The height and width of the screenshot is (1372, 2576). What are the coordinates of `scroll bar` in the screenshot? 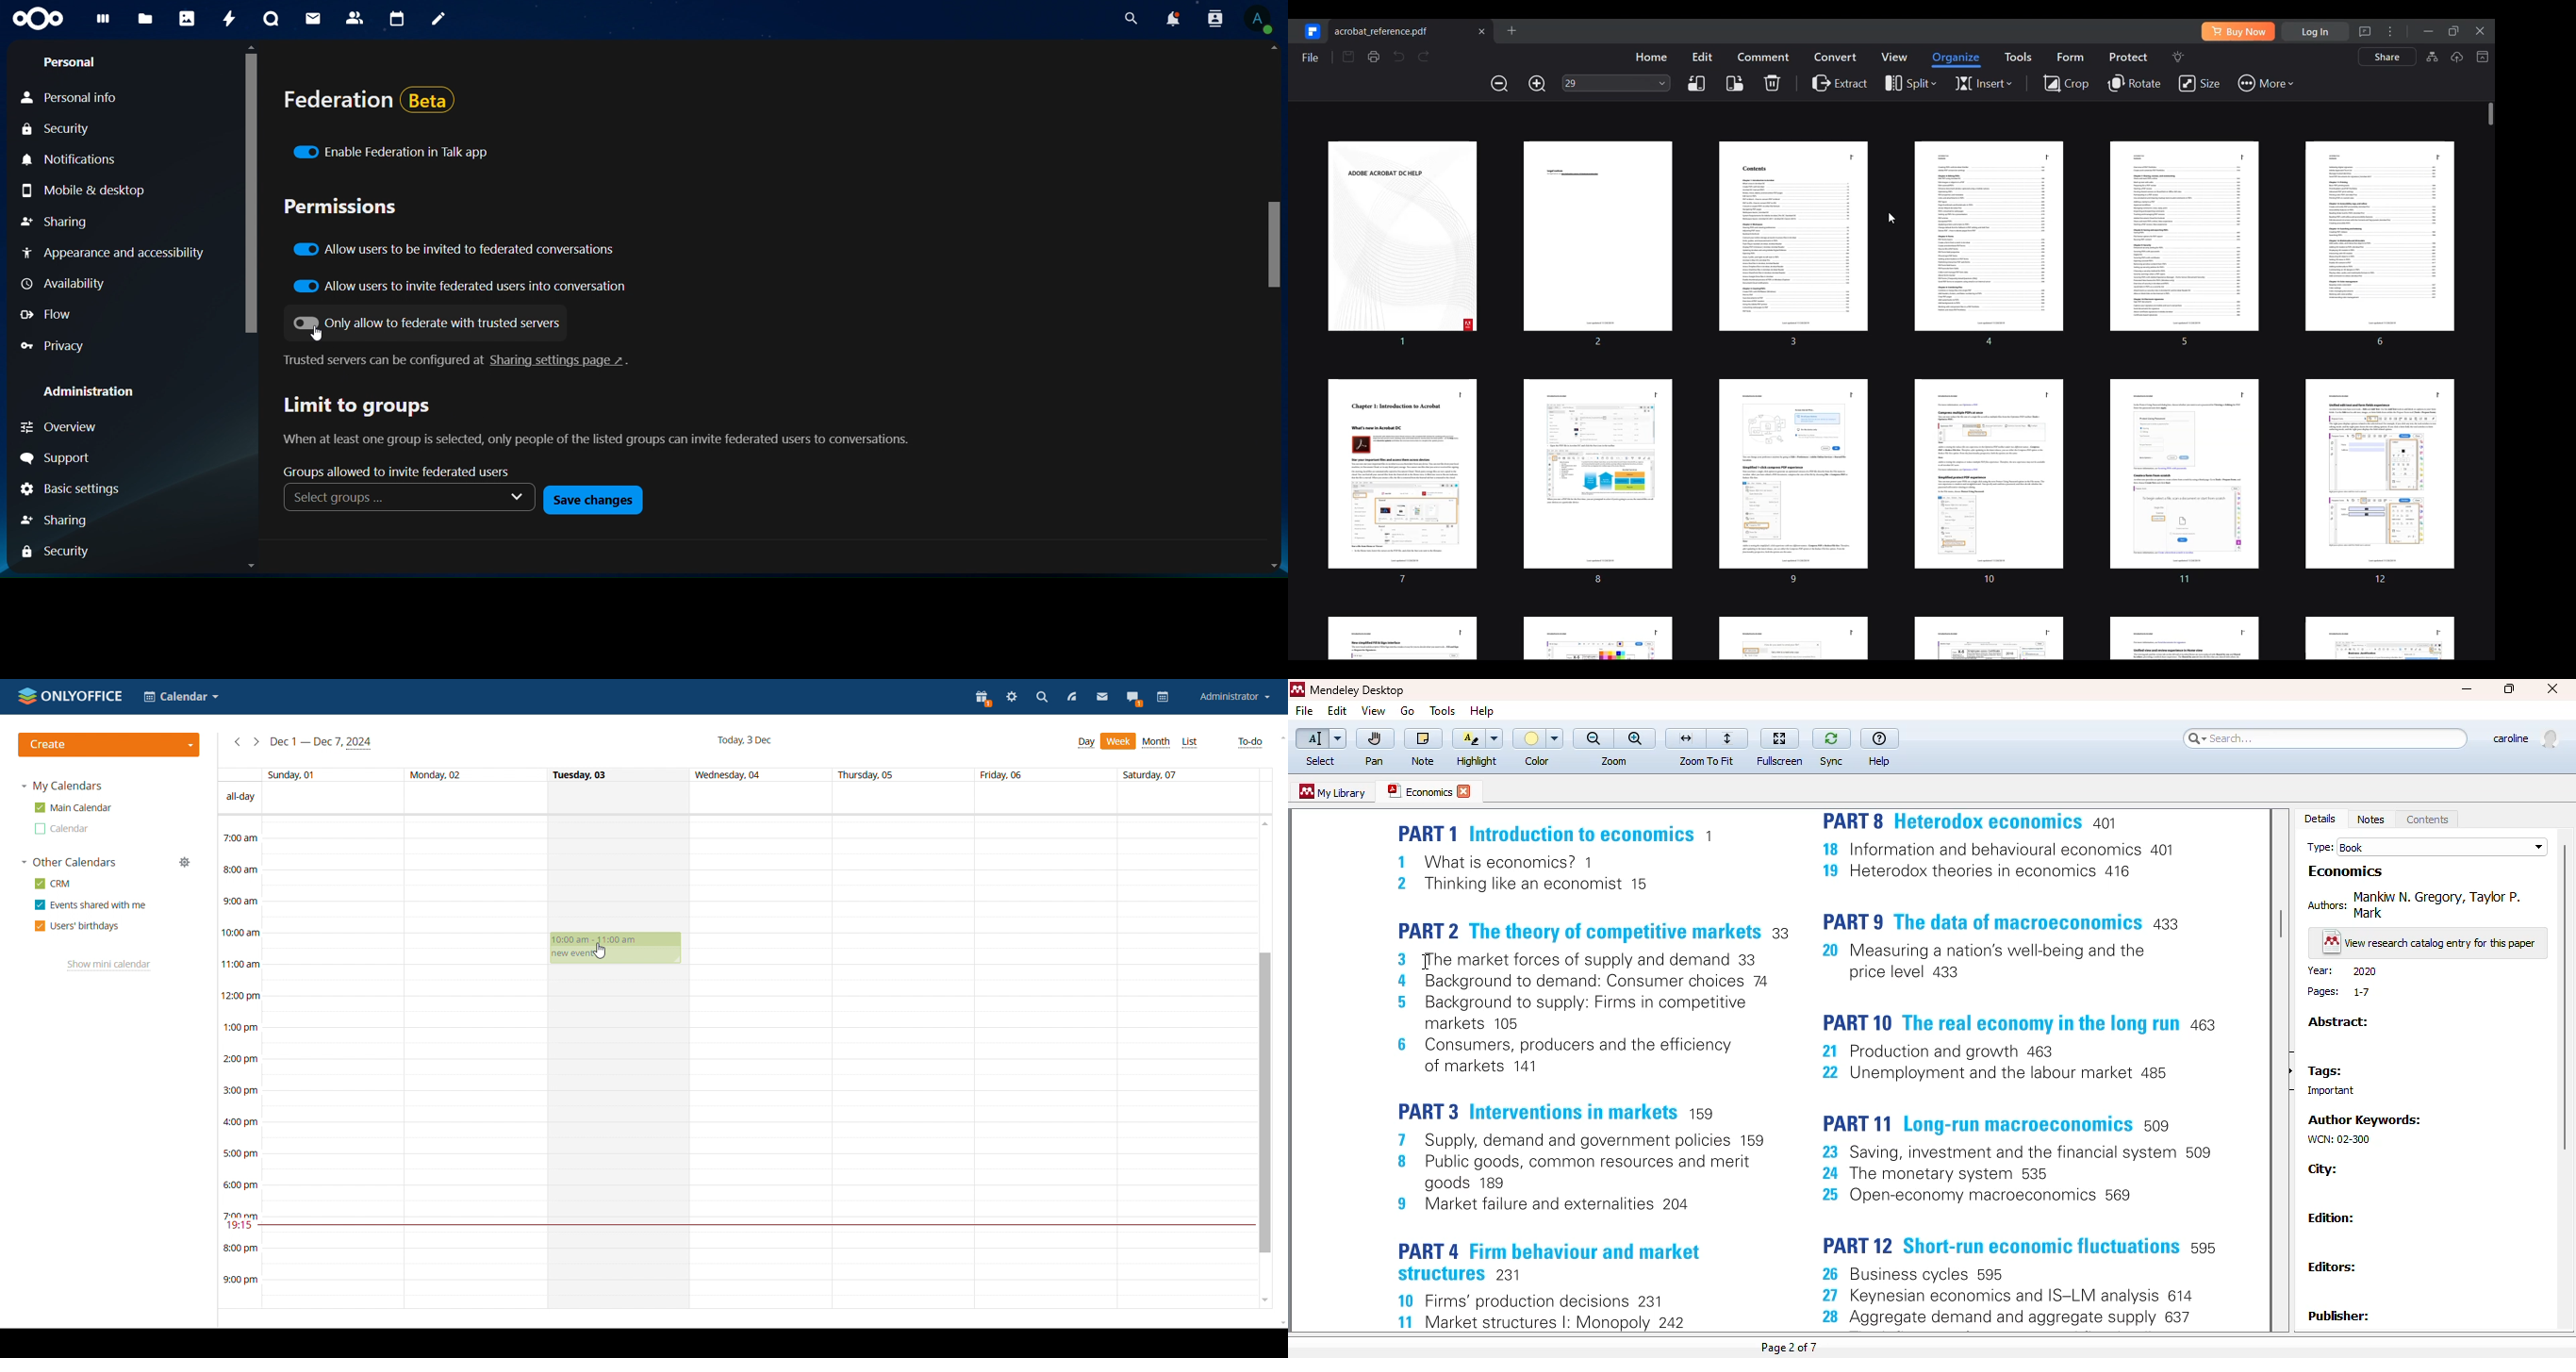 It's located at (252, 189).